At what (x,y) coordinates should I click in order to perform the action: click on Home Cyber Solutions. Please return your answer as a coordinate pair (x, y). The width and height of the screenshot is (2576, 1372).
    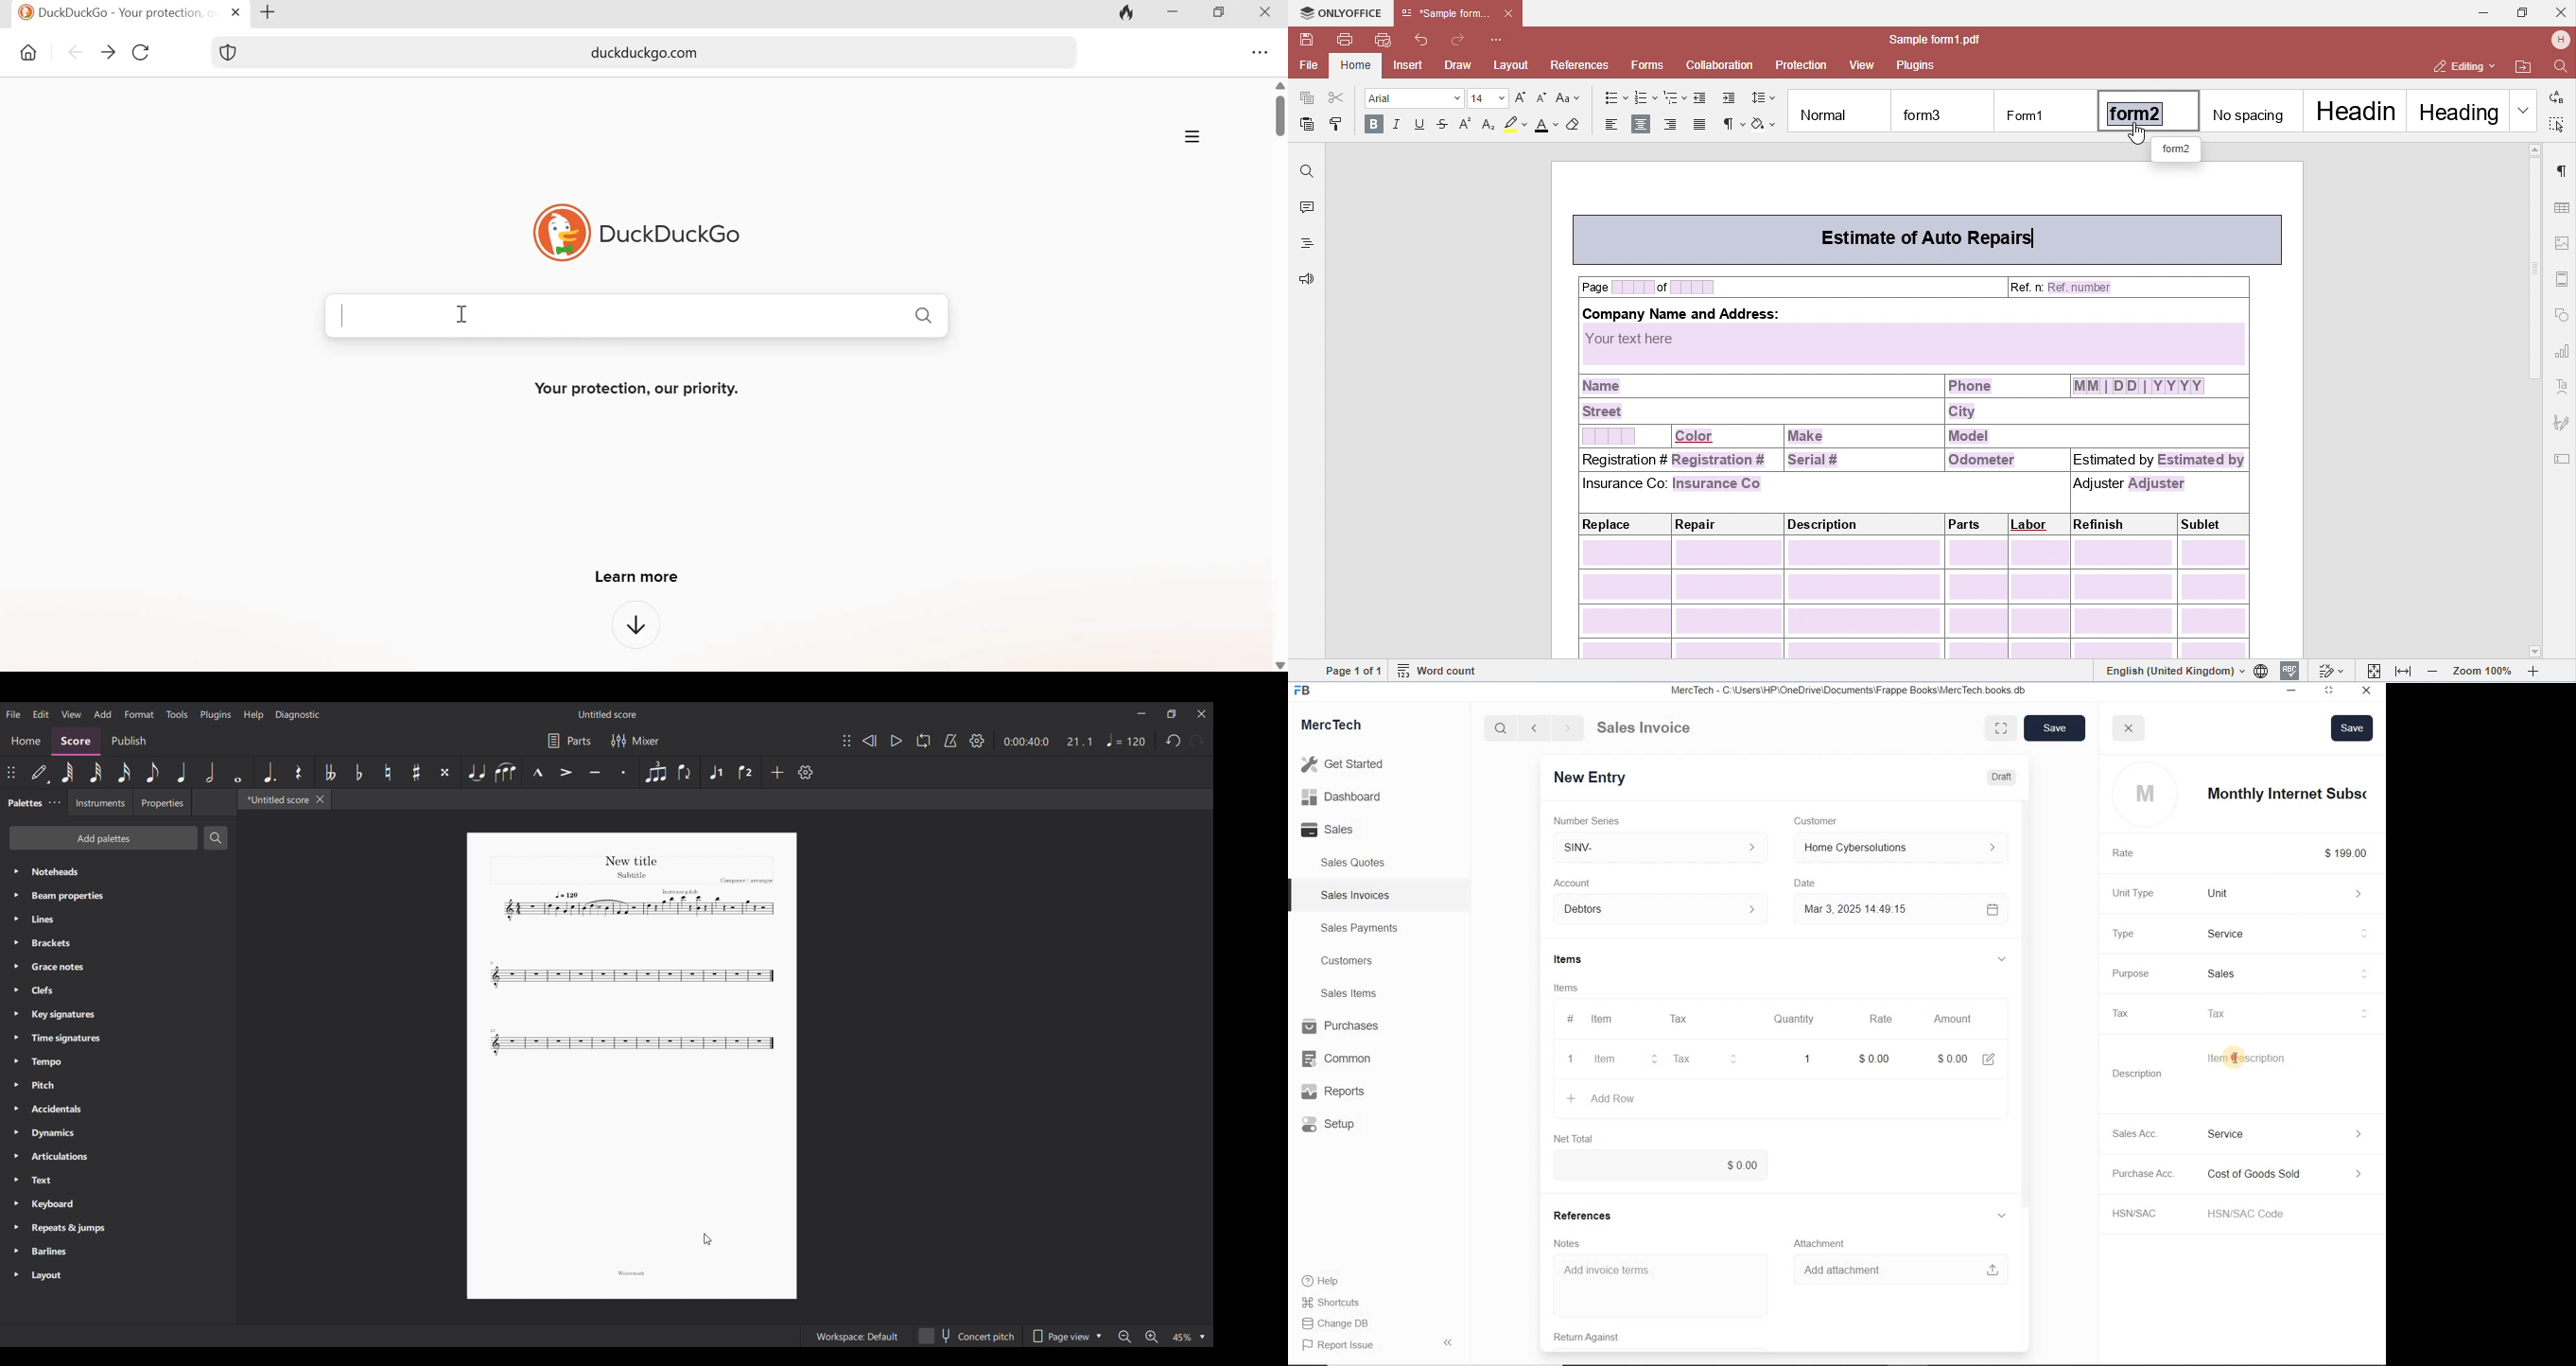
    Looking at the image, I should click on (1897, 848).